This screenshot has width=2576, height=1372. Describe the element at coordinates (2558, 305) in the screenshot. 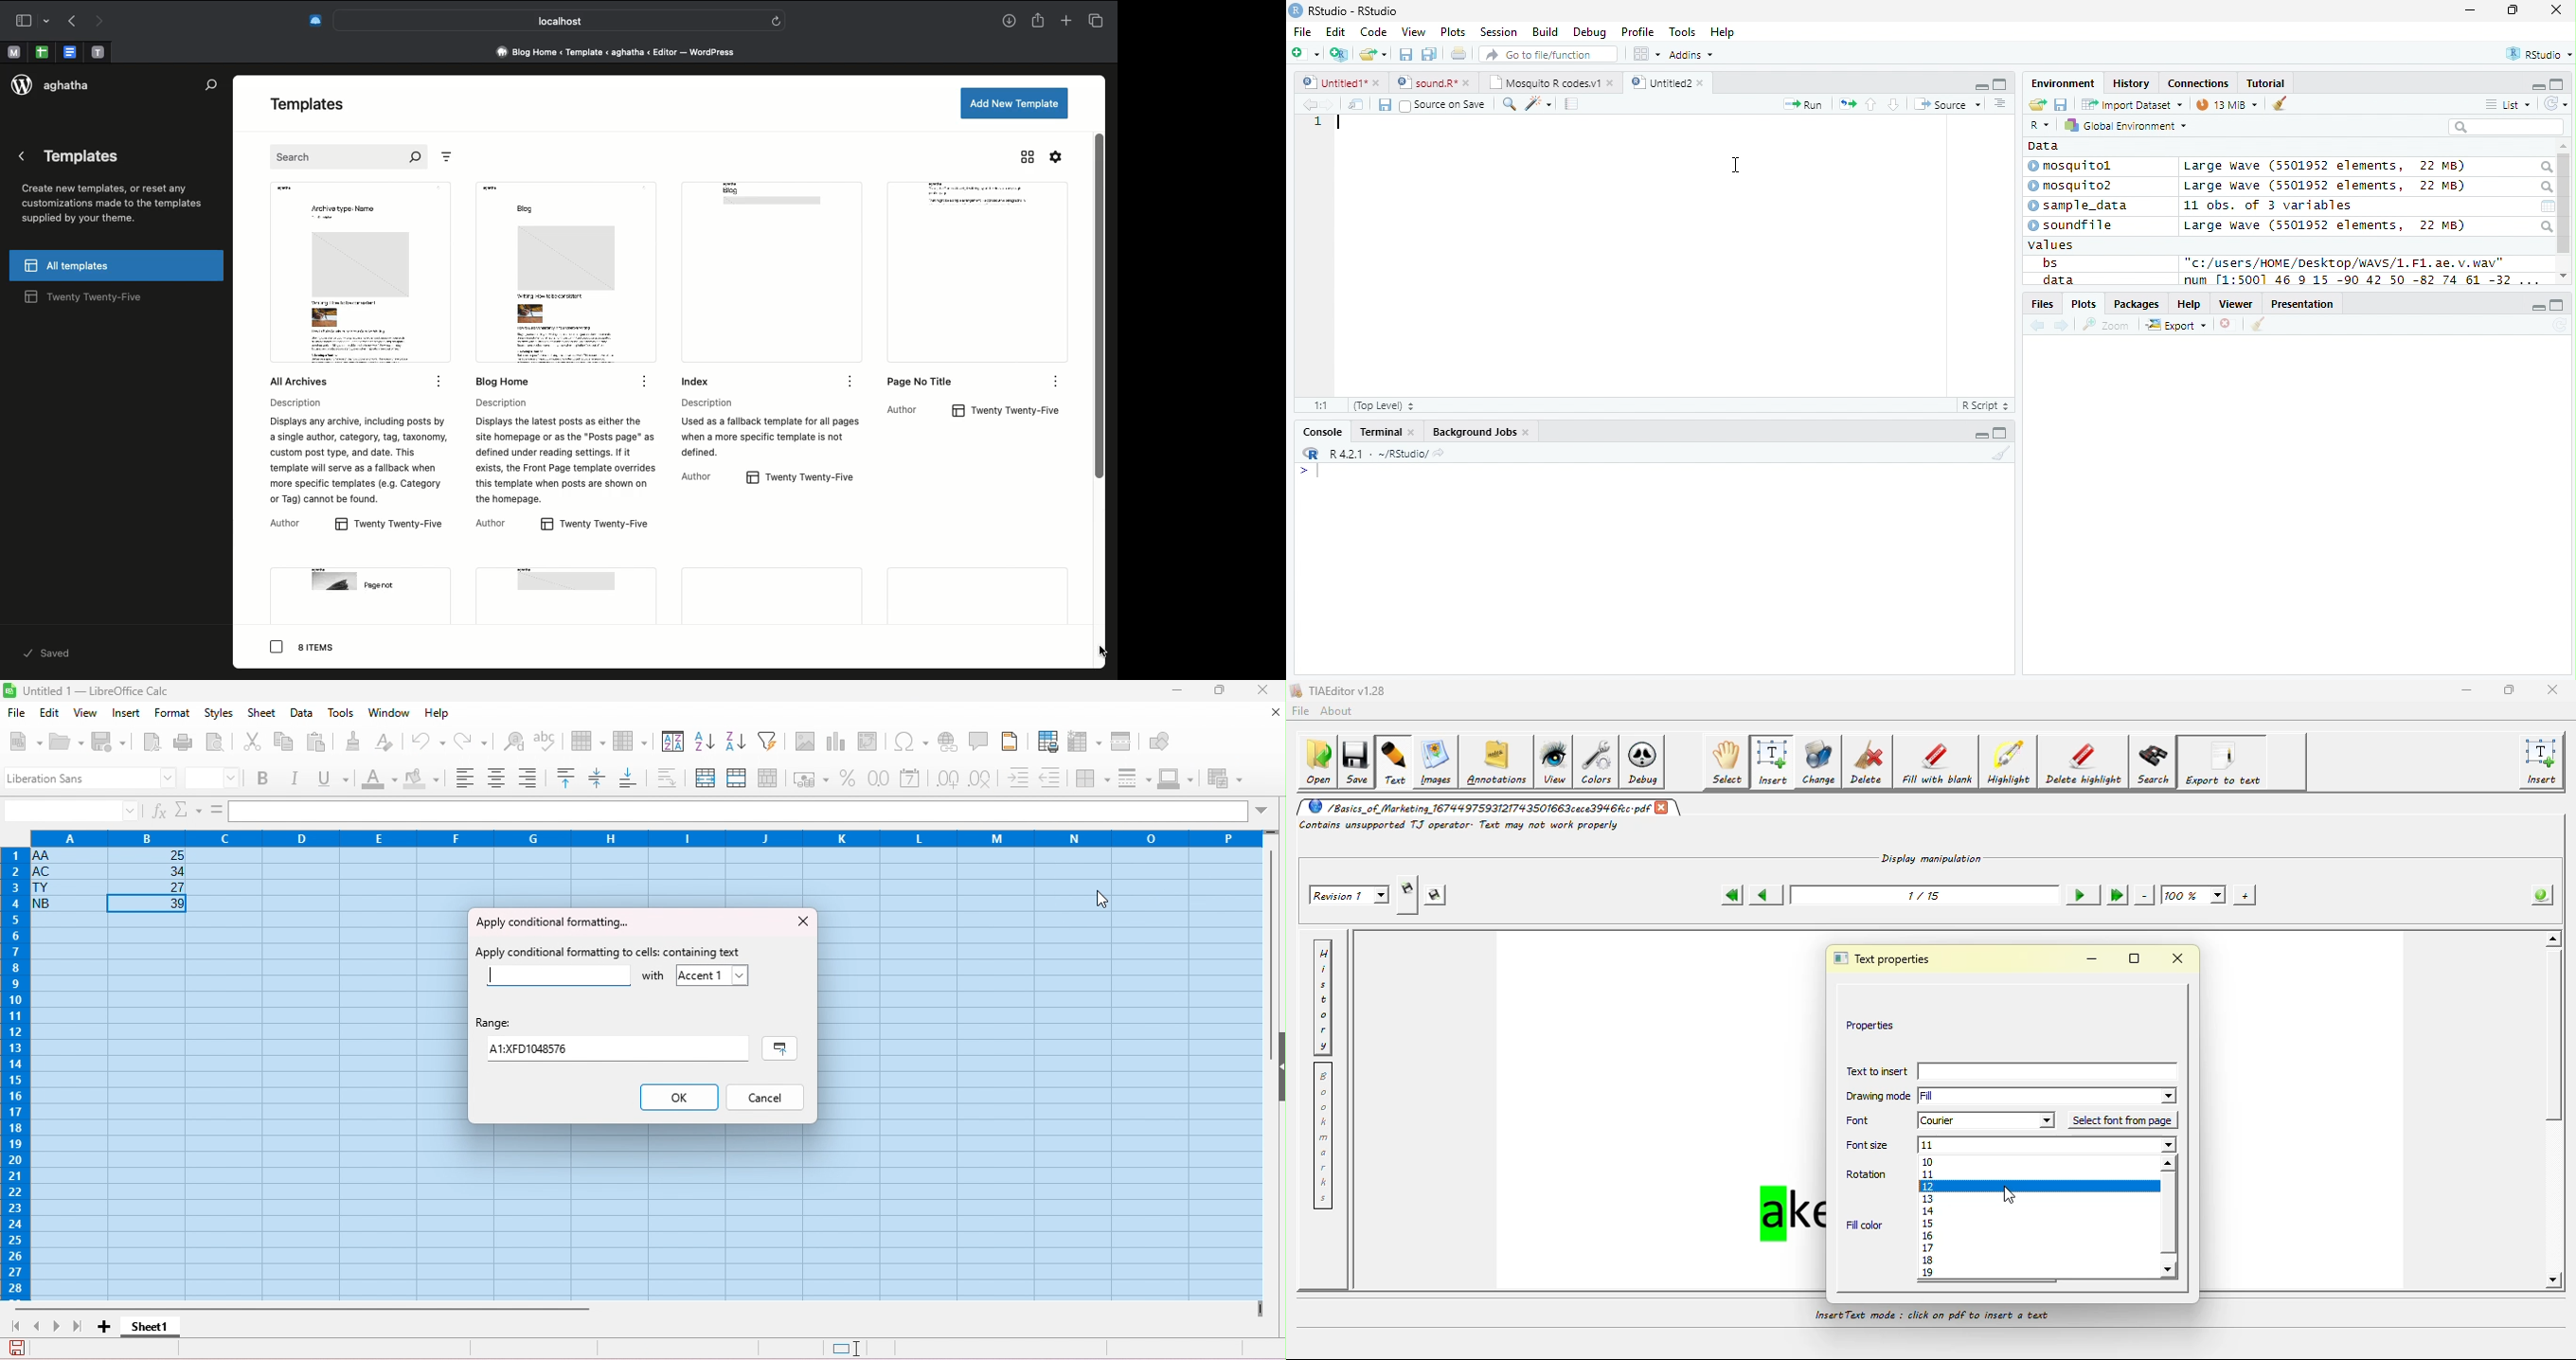

I see `full screen` at that location.